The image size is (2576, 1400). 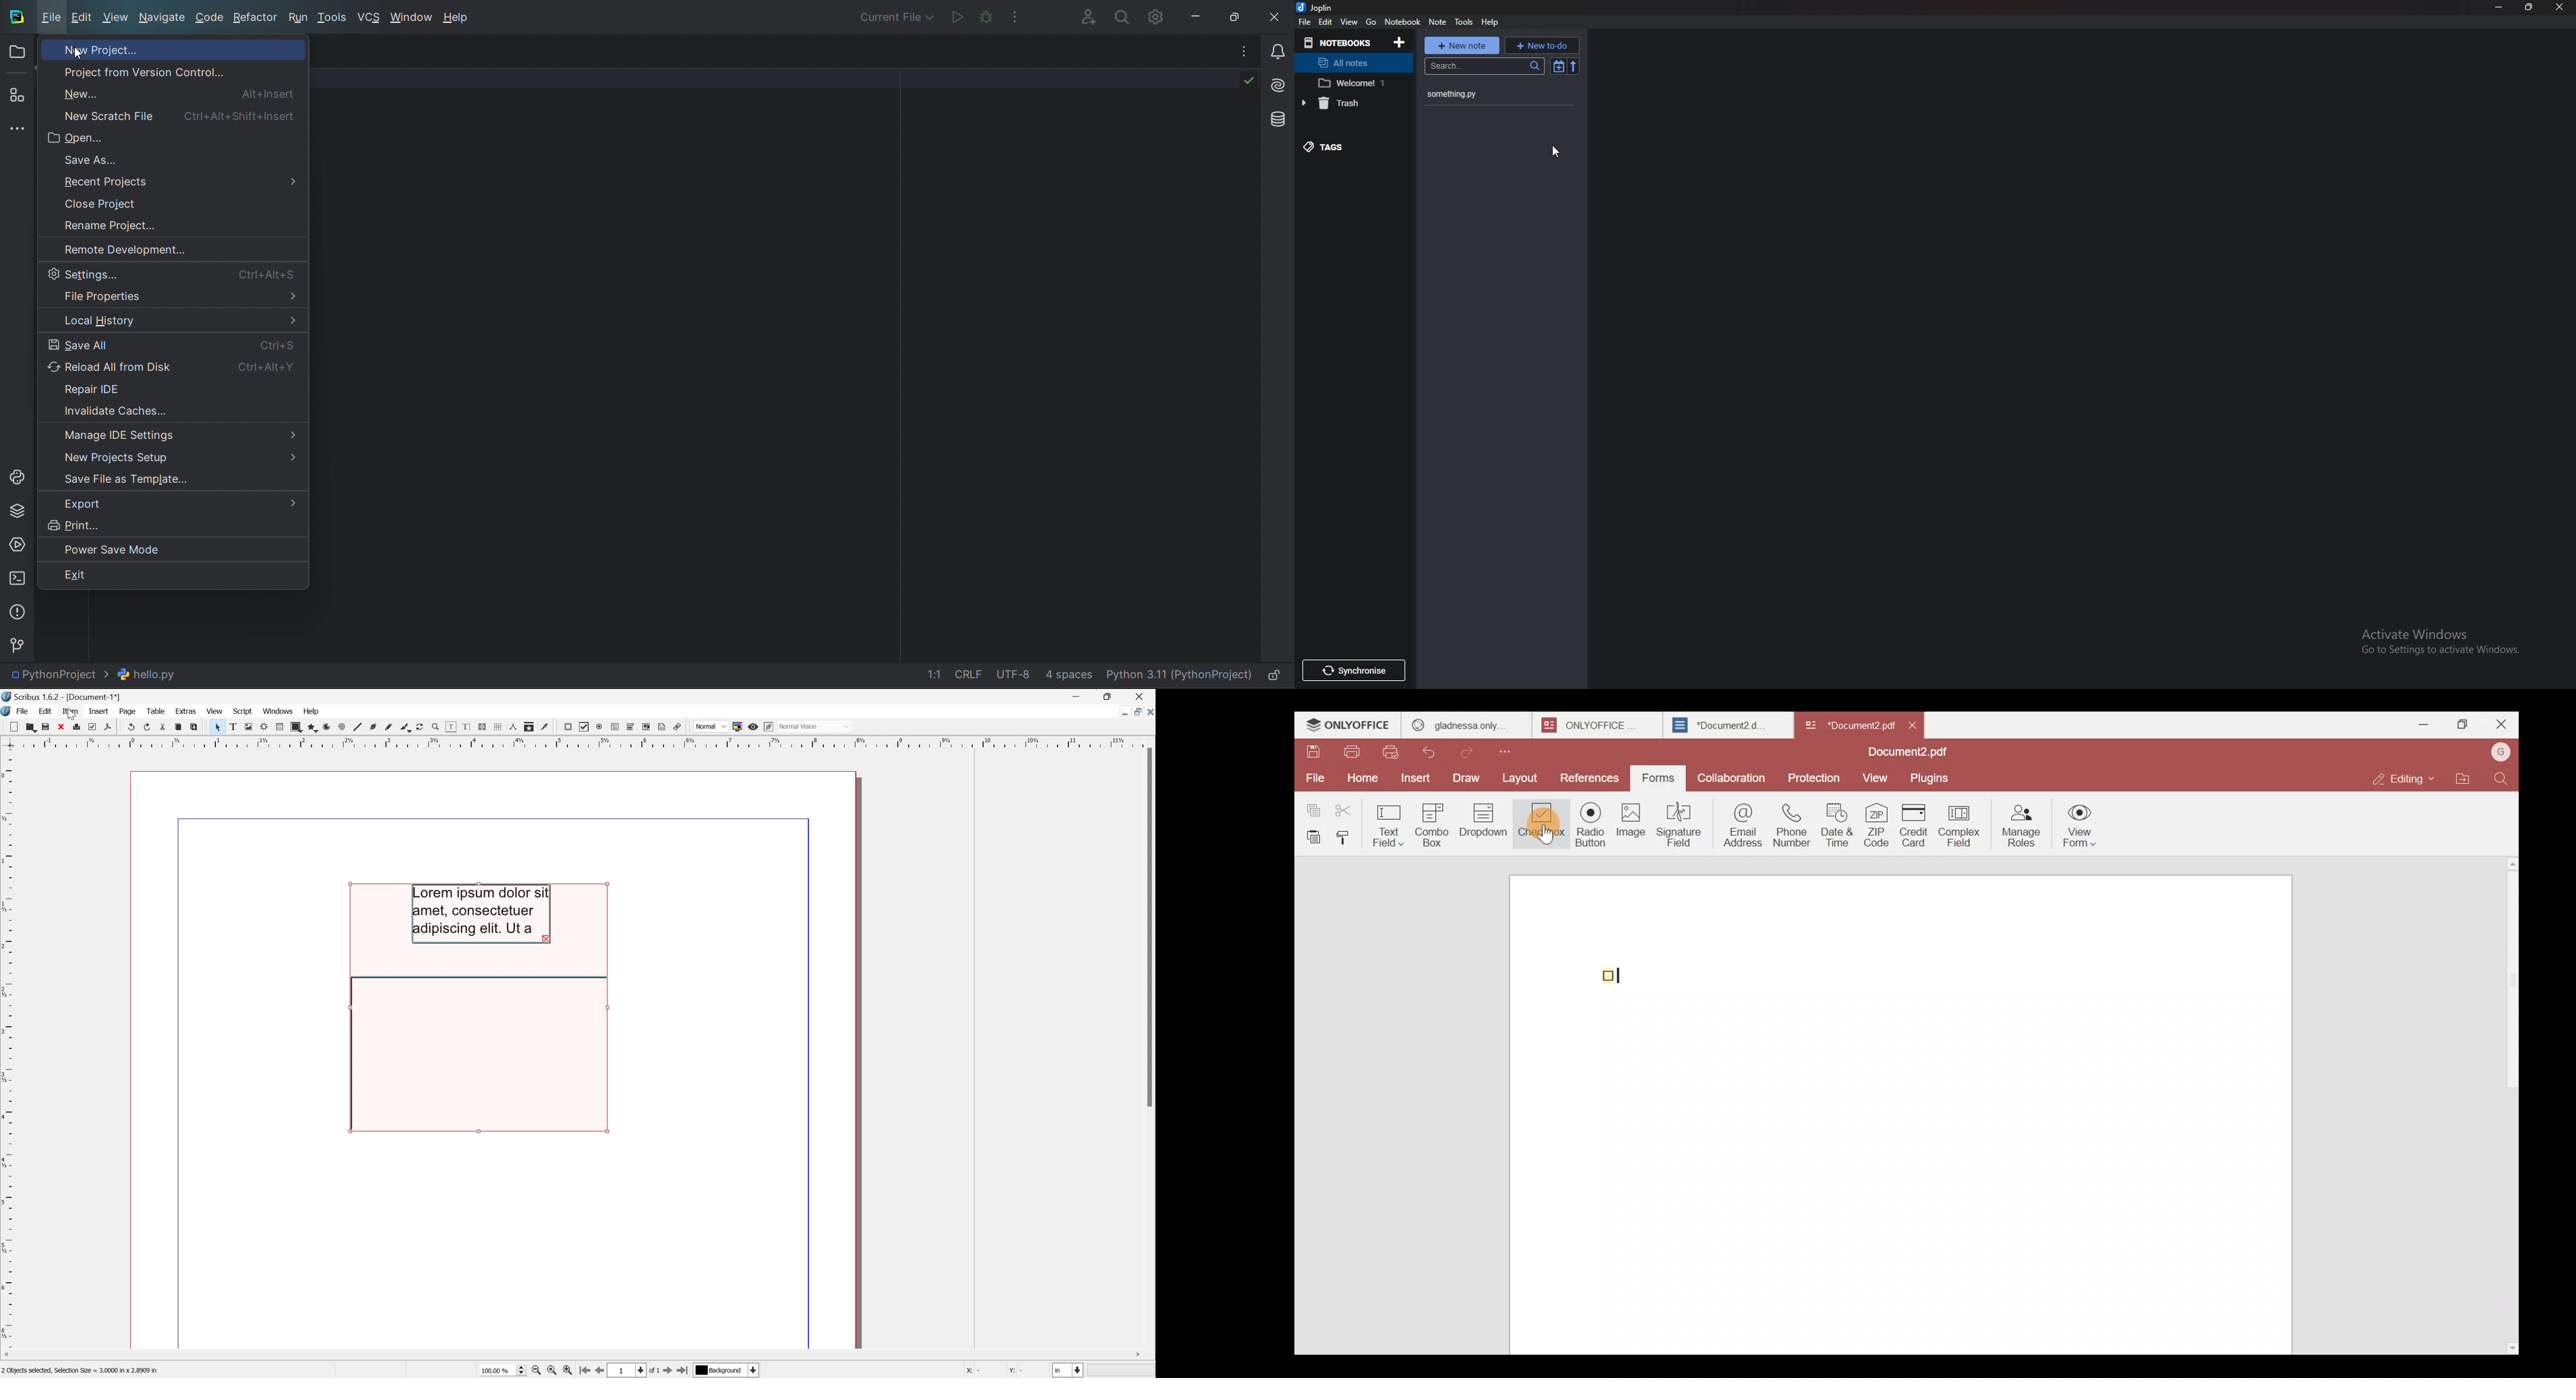 What do you see at coordinates (1590, 778) in the screenshot?
I see `References` at bounding box center [1590, 778].